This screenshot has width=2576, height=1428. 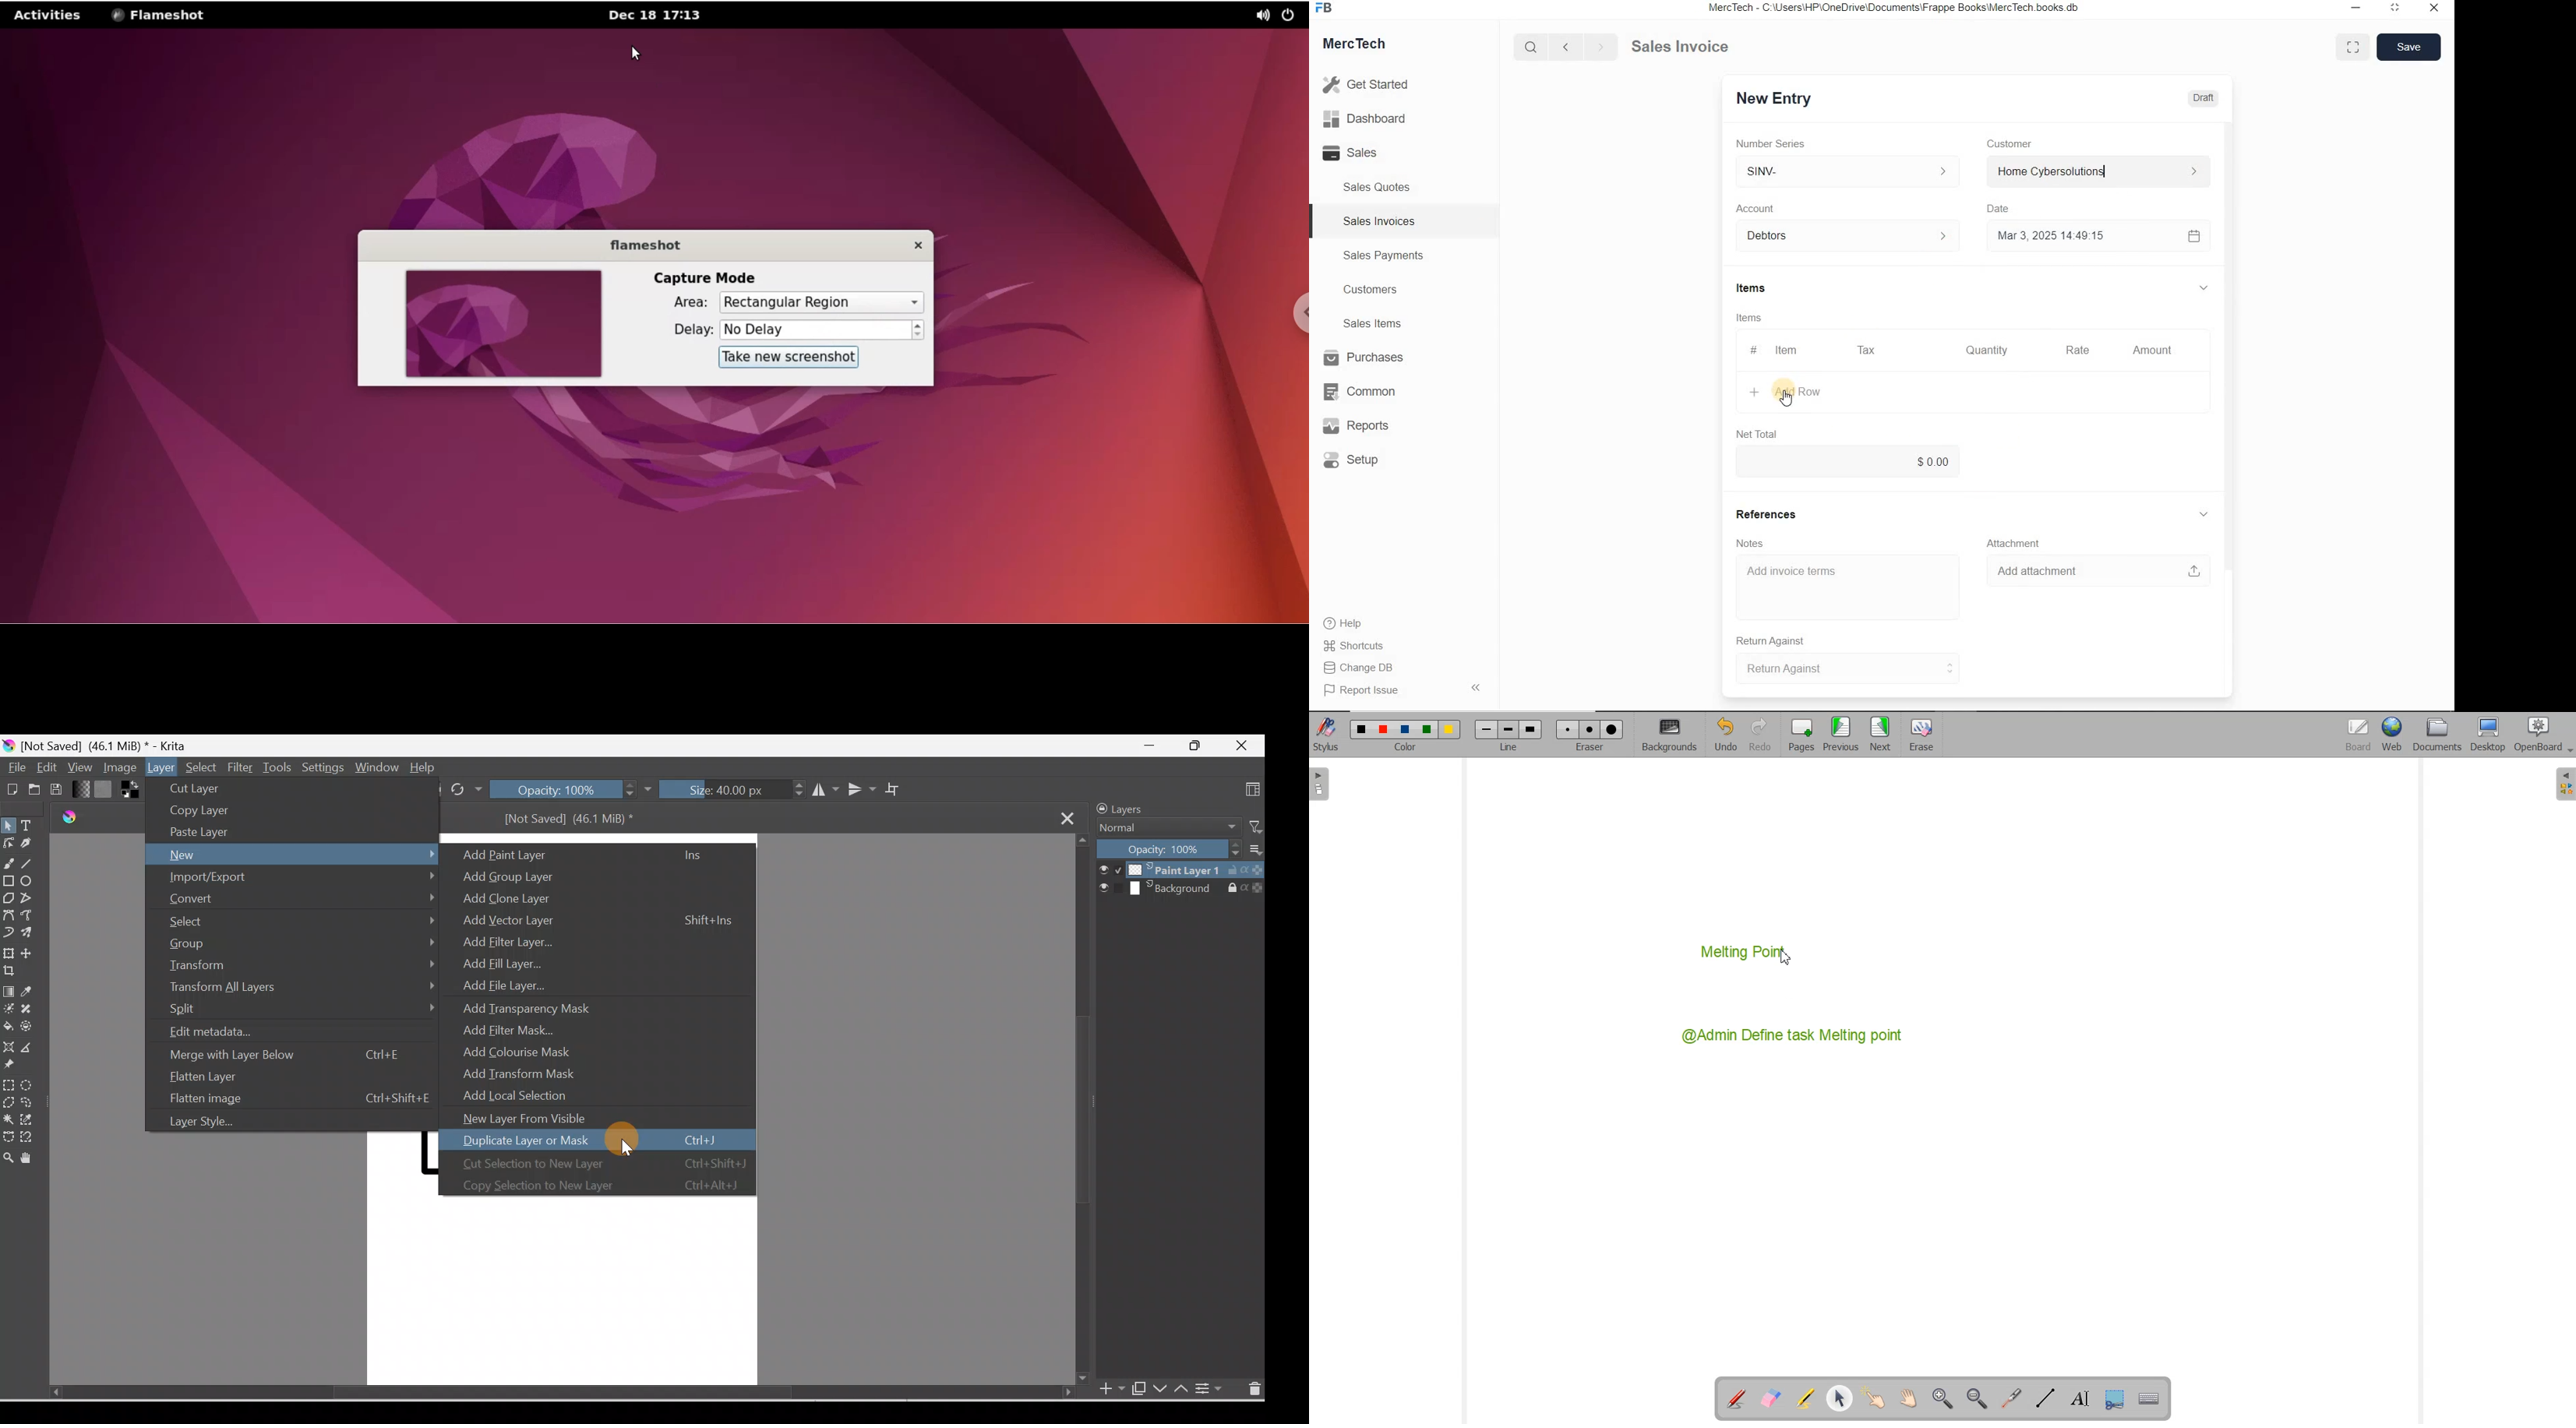 I want to click on Draft, so click(x=2205, y=98).